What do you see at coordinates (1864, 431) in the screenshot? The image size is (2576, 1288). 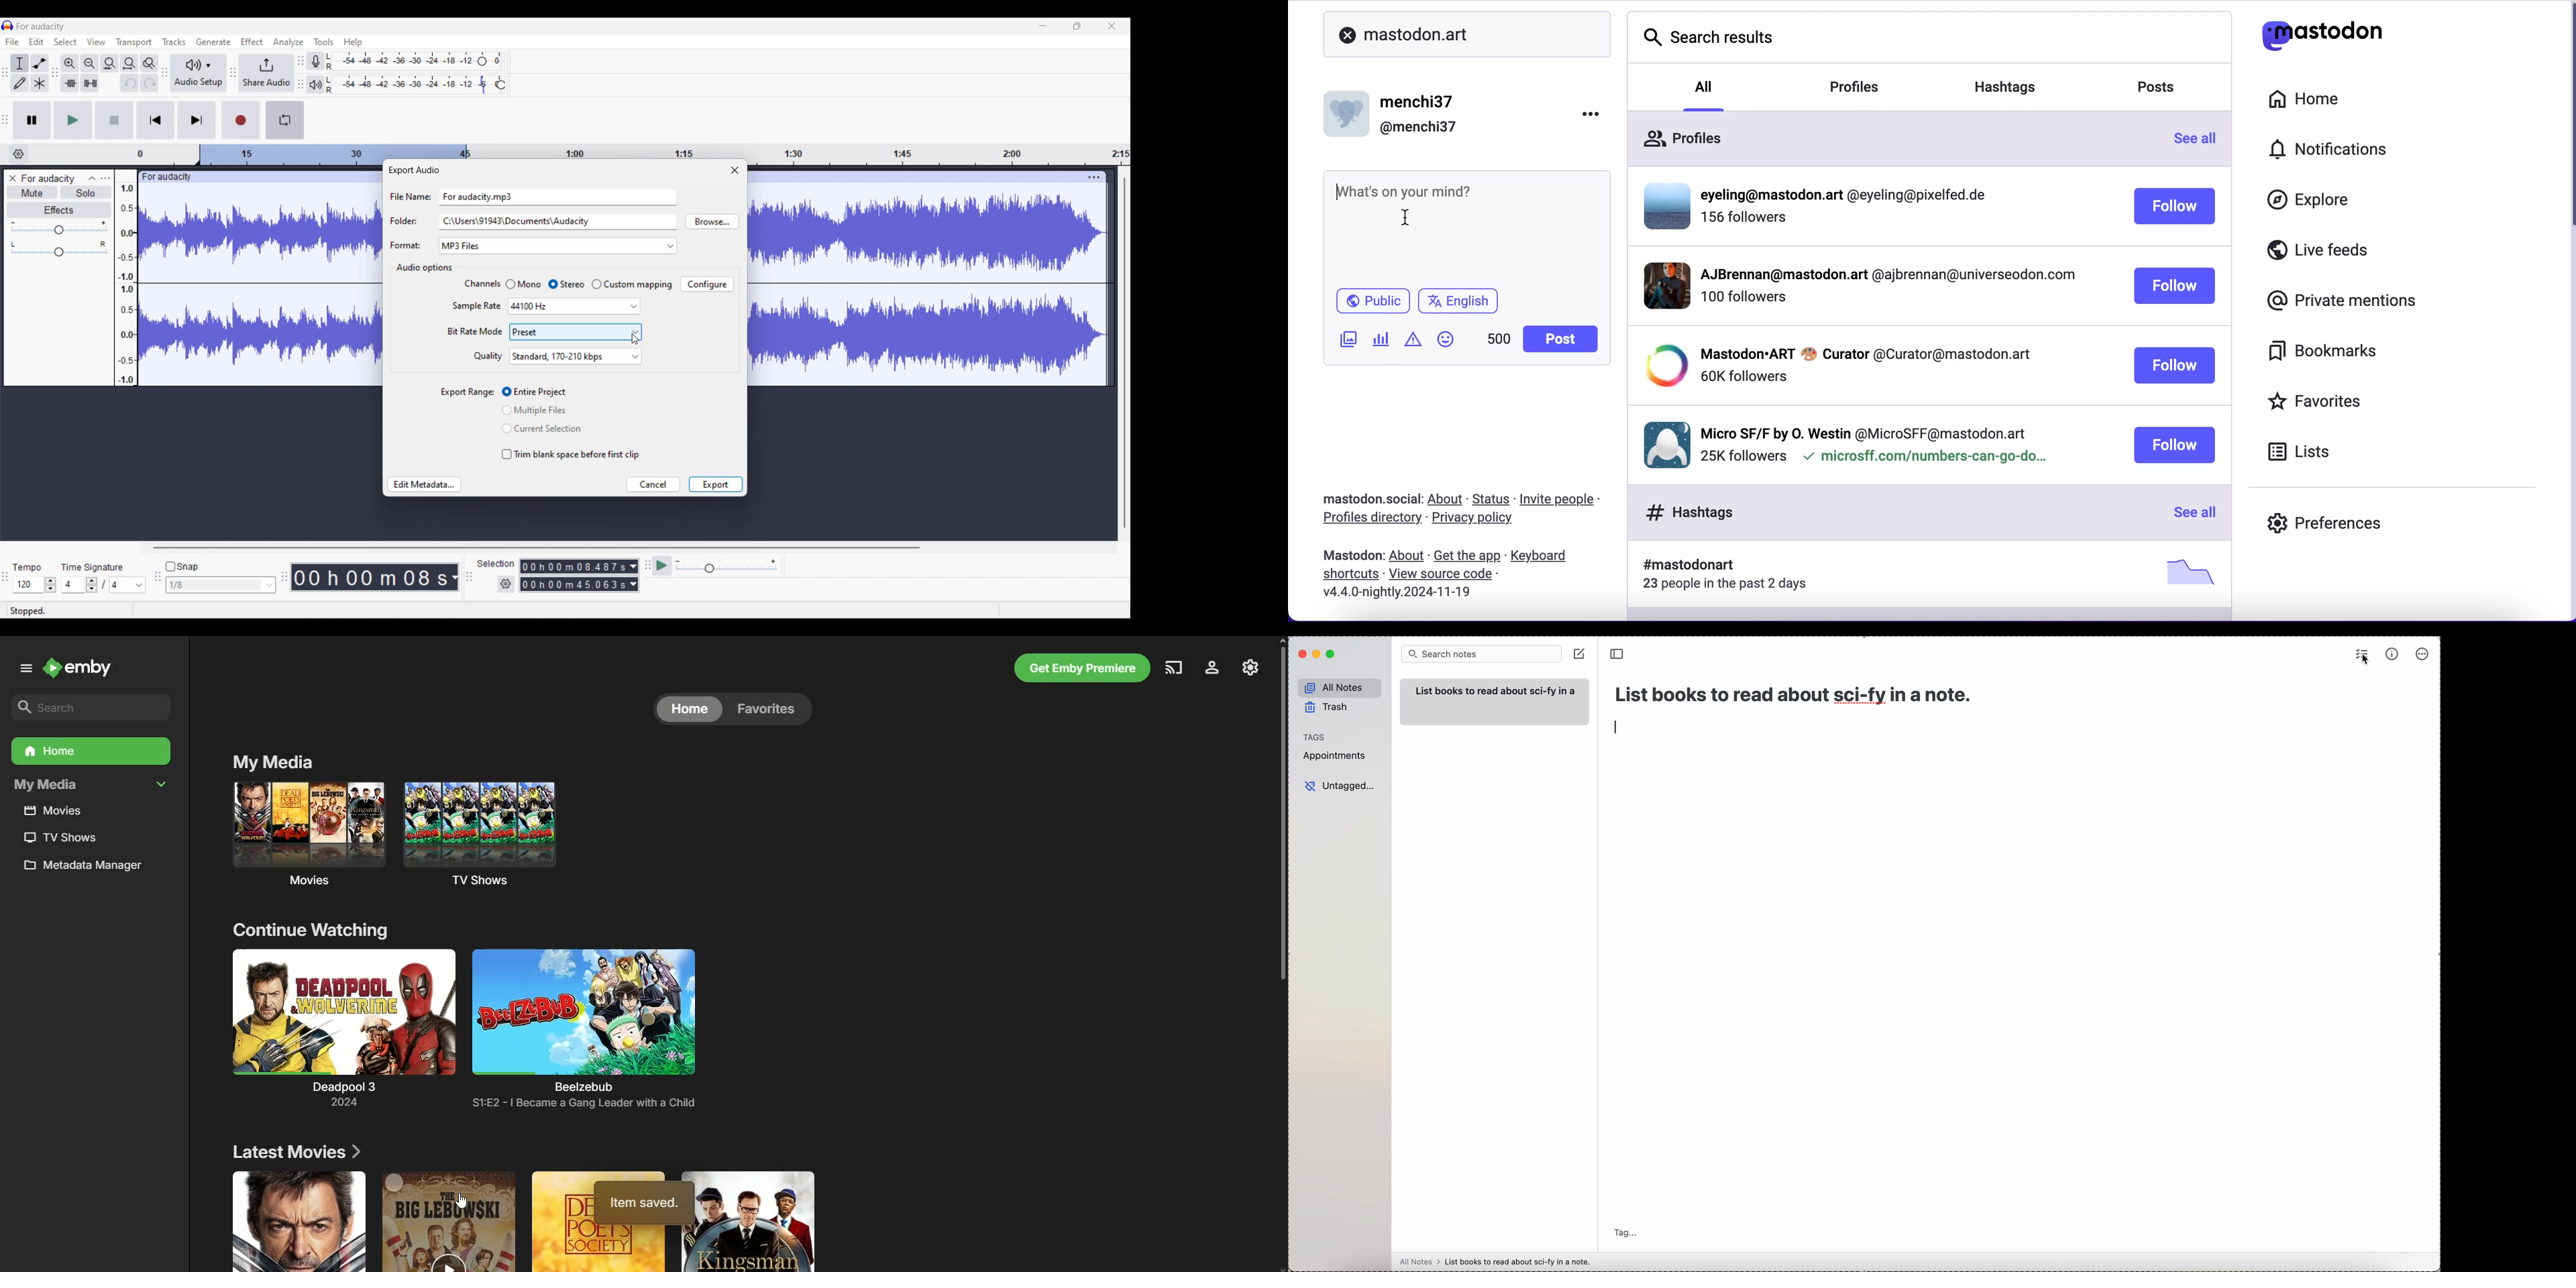 I see `profile` at bounding box center [1864, 431].